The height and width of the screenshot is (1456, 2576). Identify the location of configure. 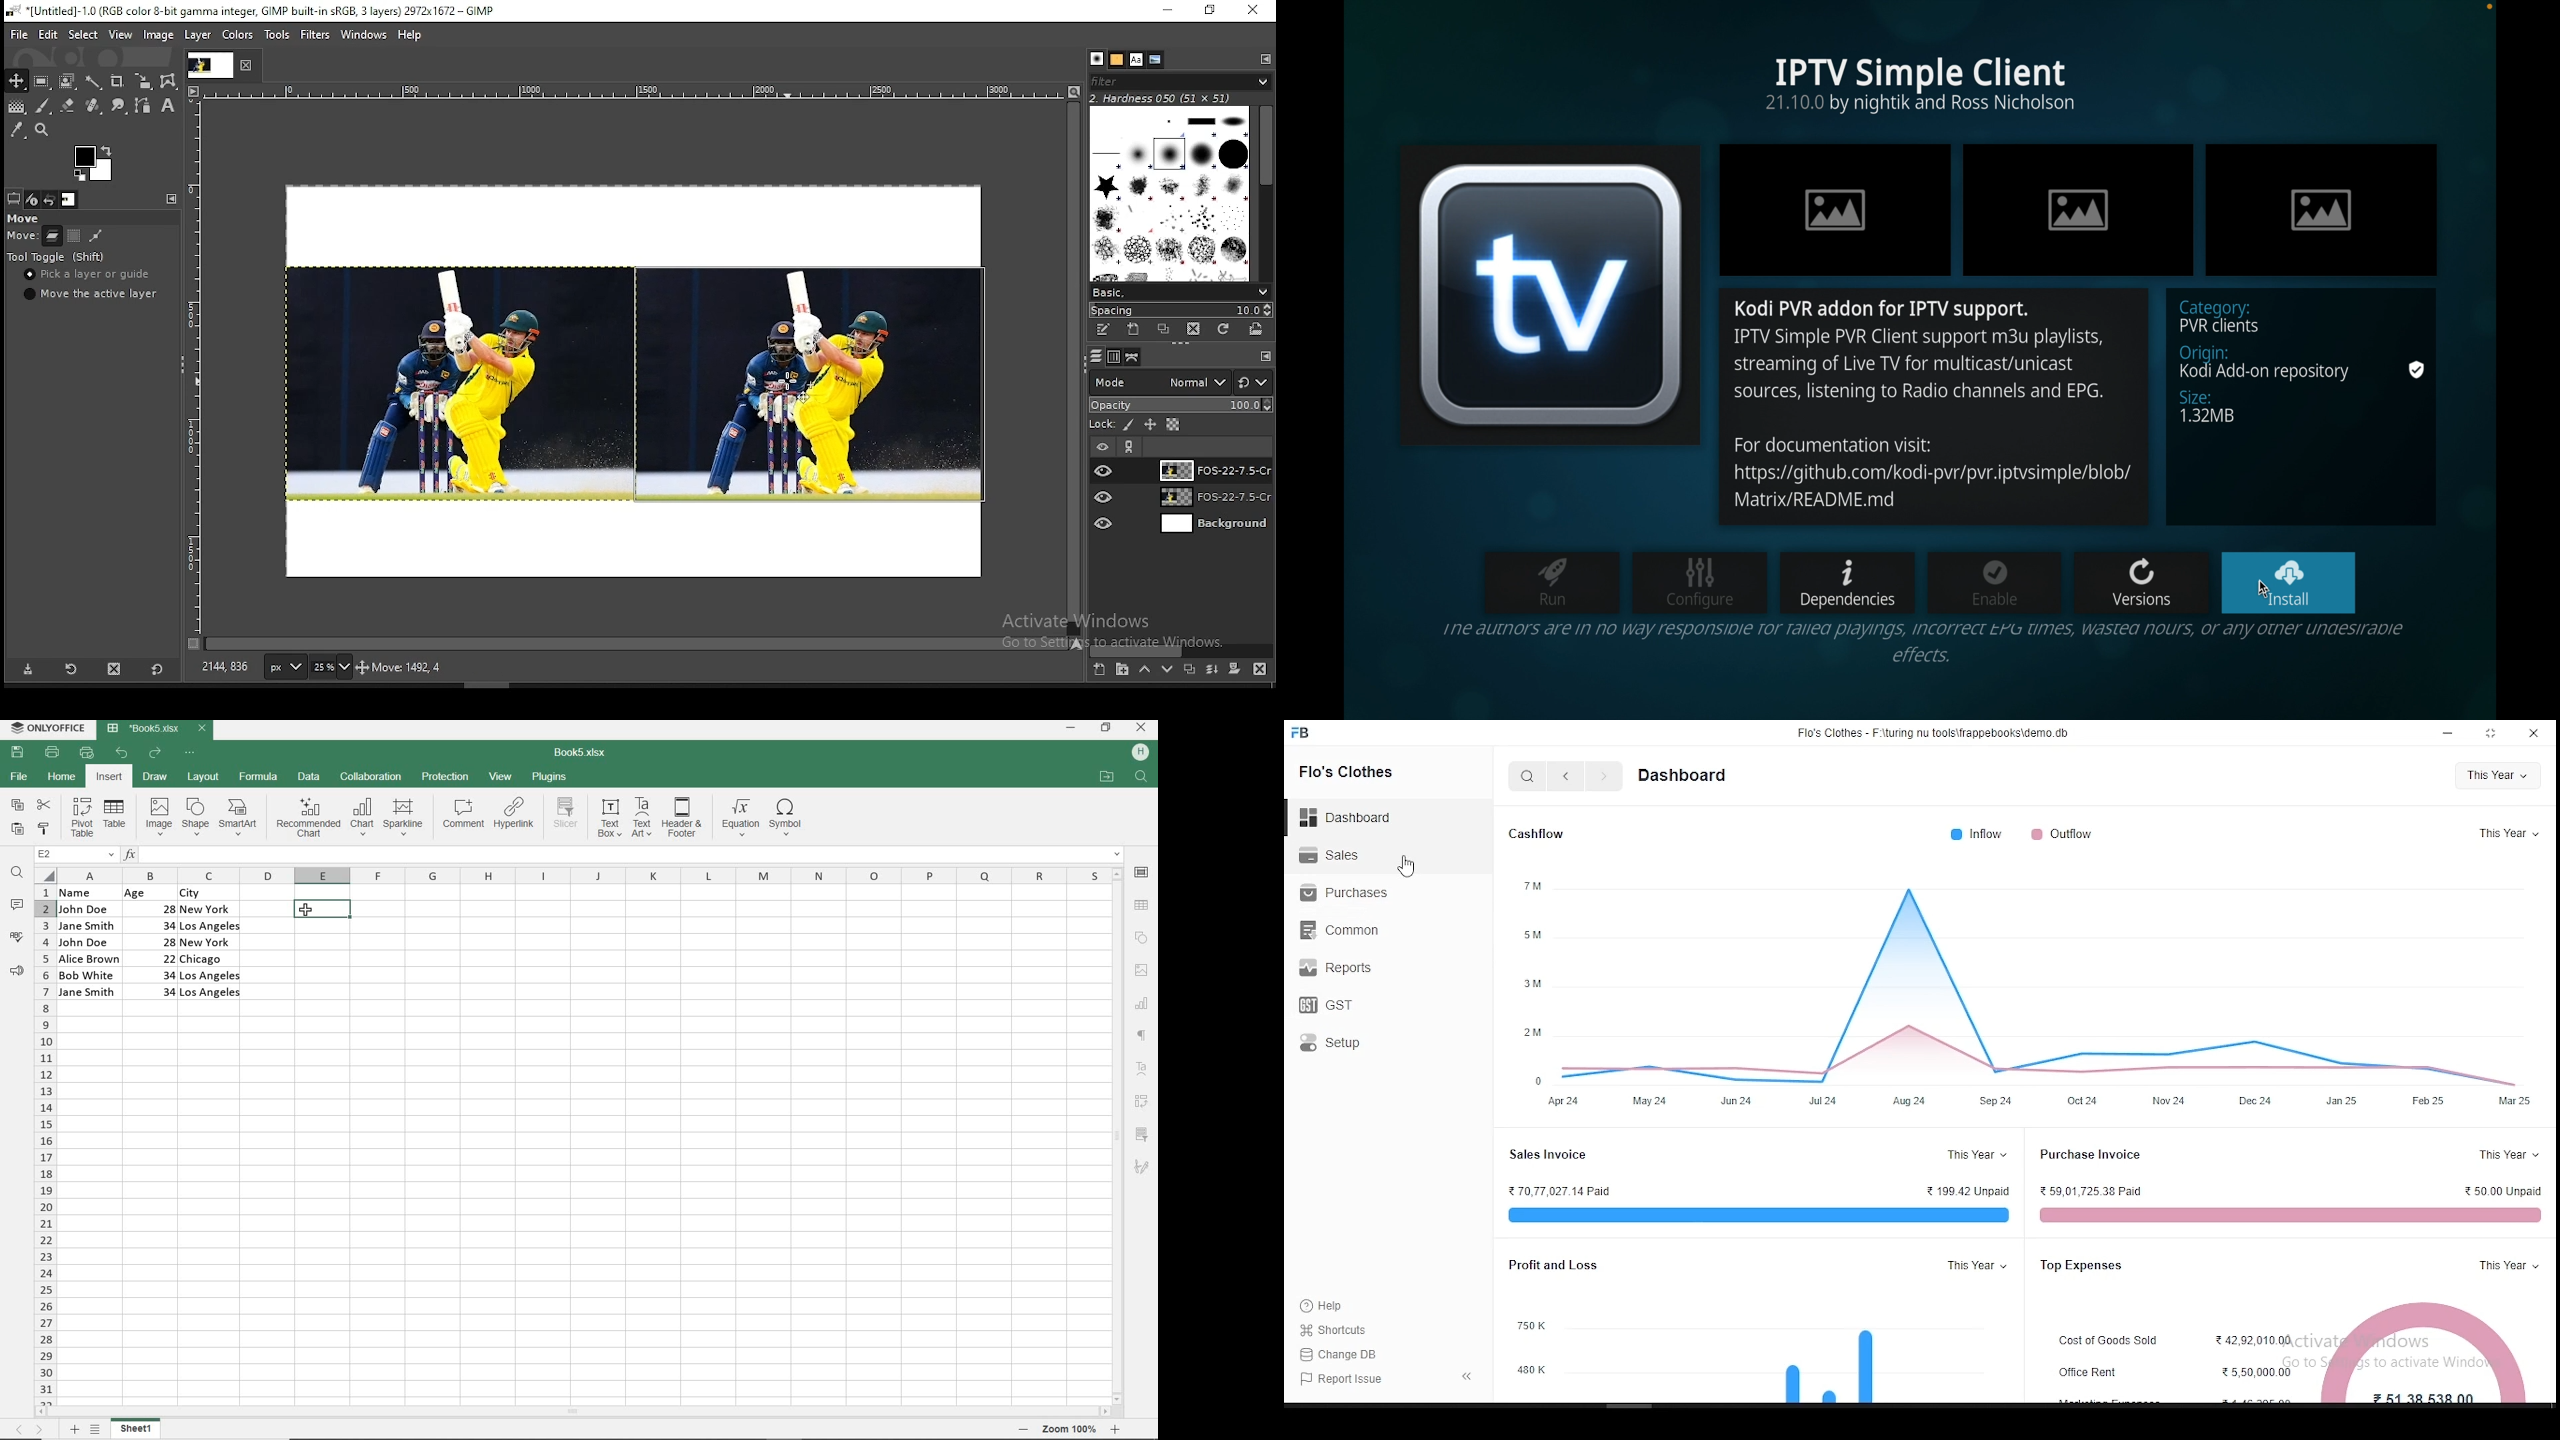
(1699, 581).